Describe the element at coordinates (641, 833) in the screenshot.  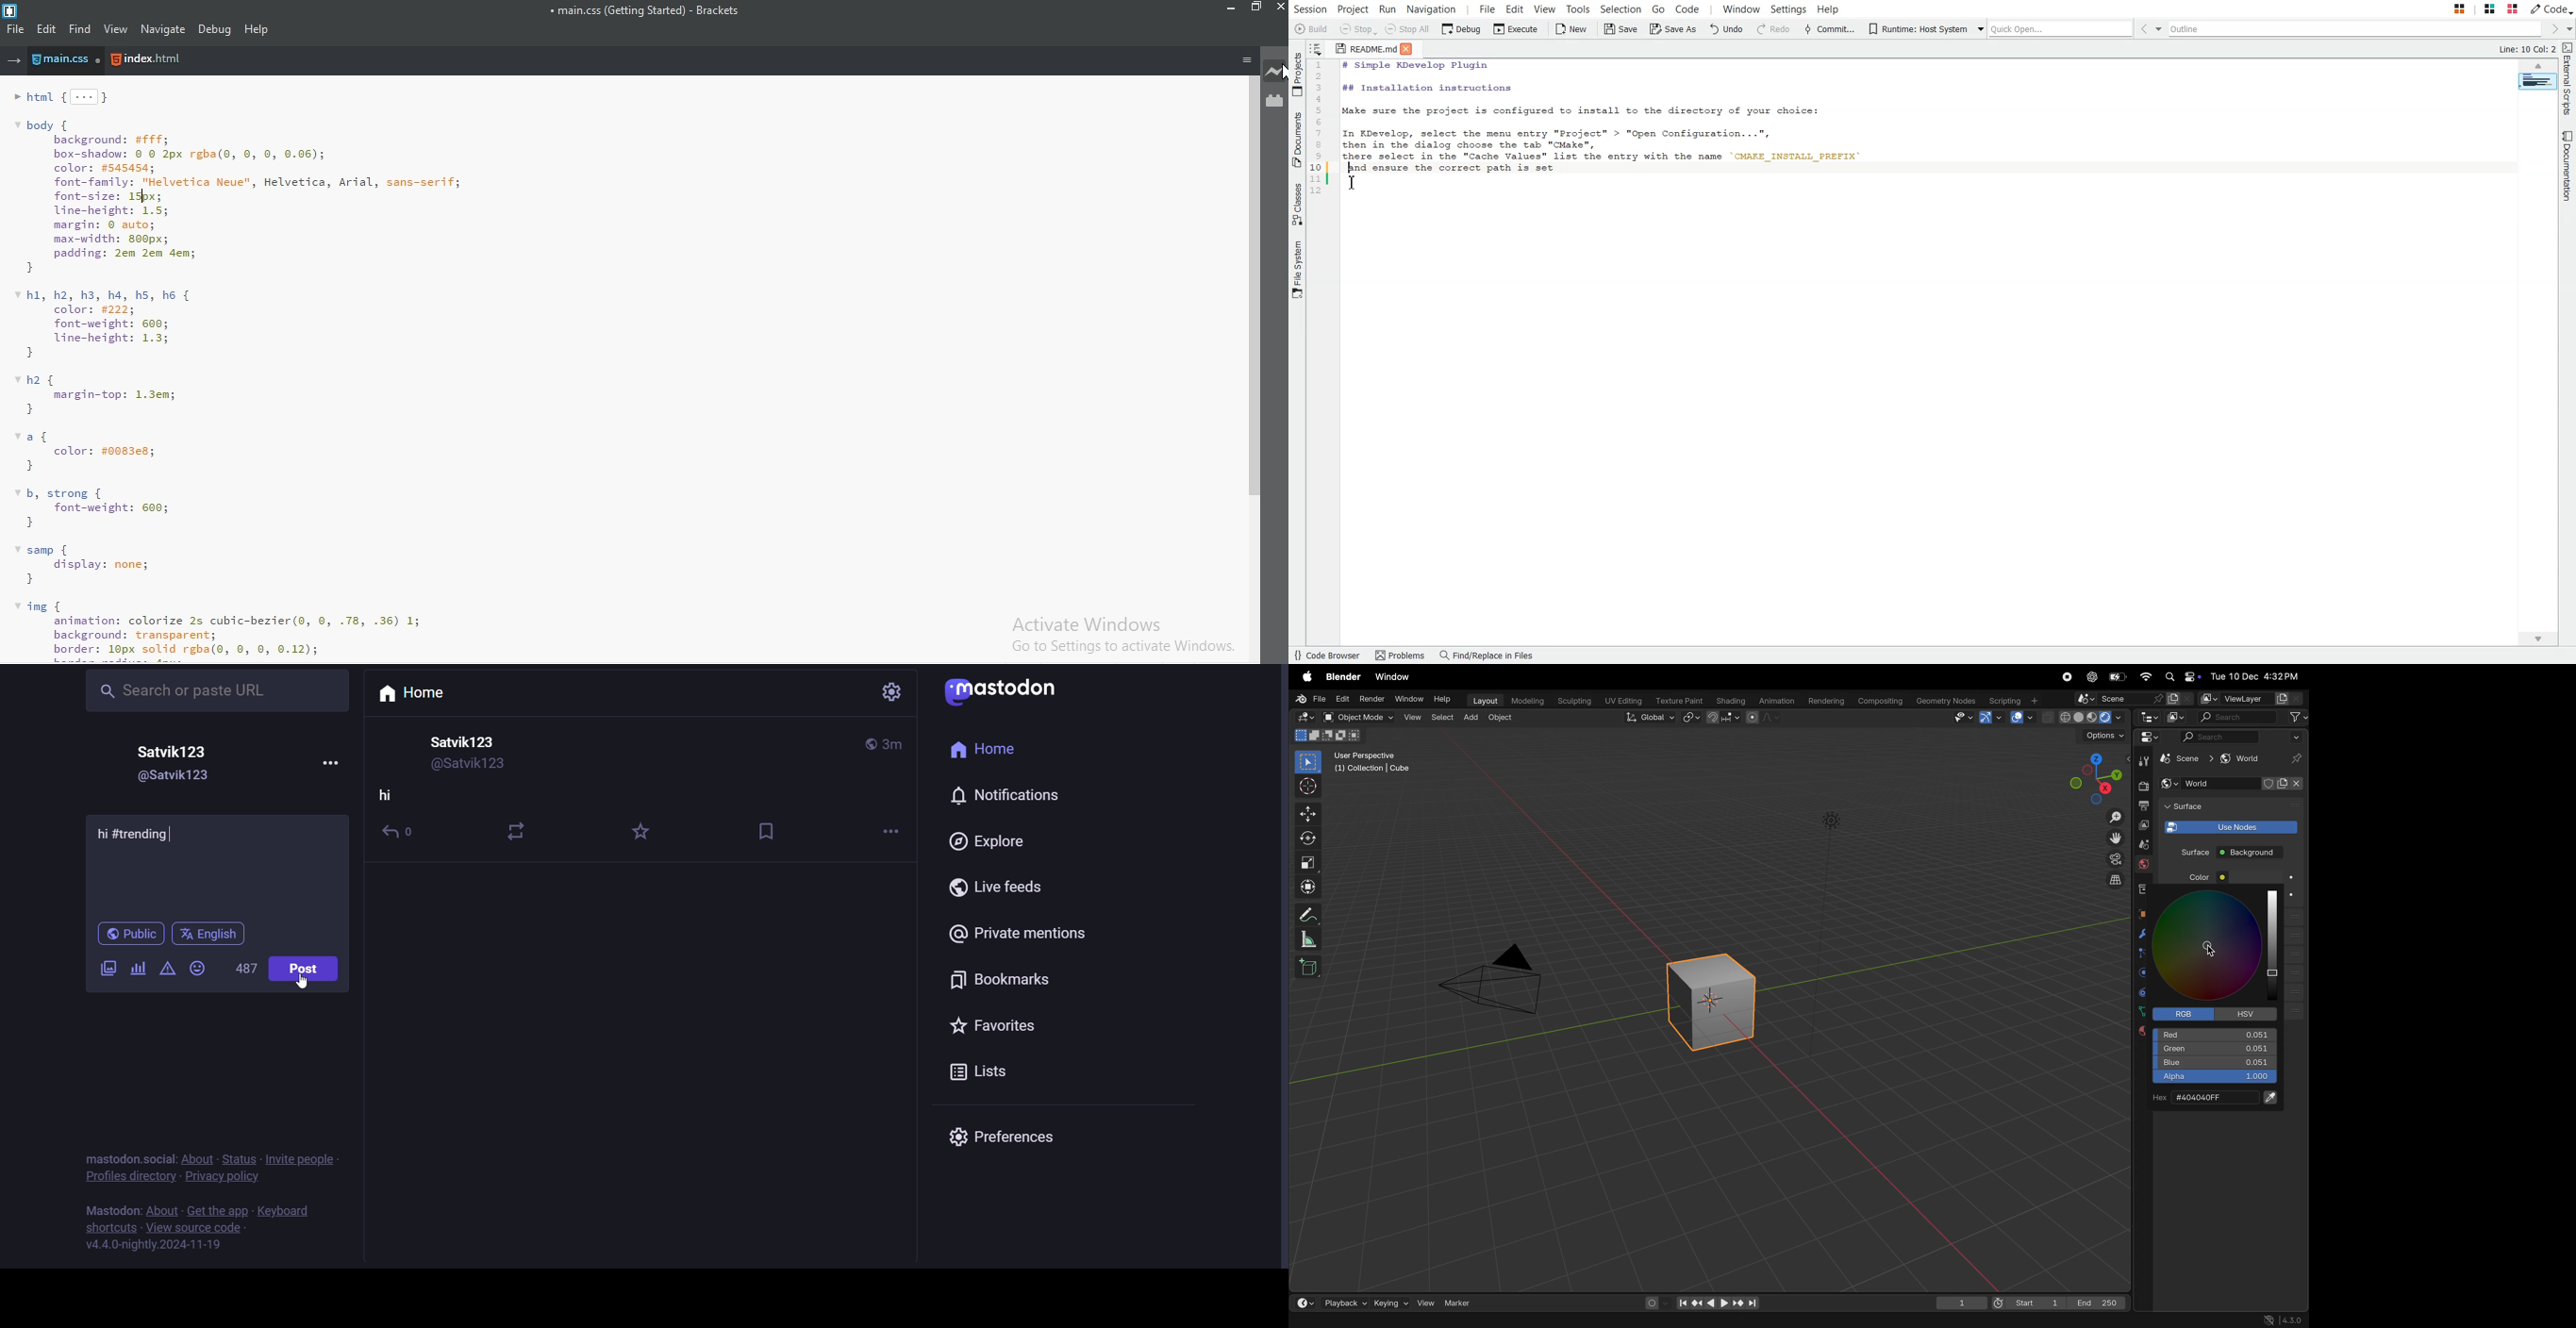
I see `favorite` at that location.